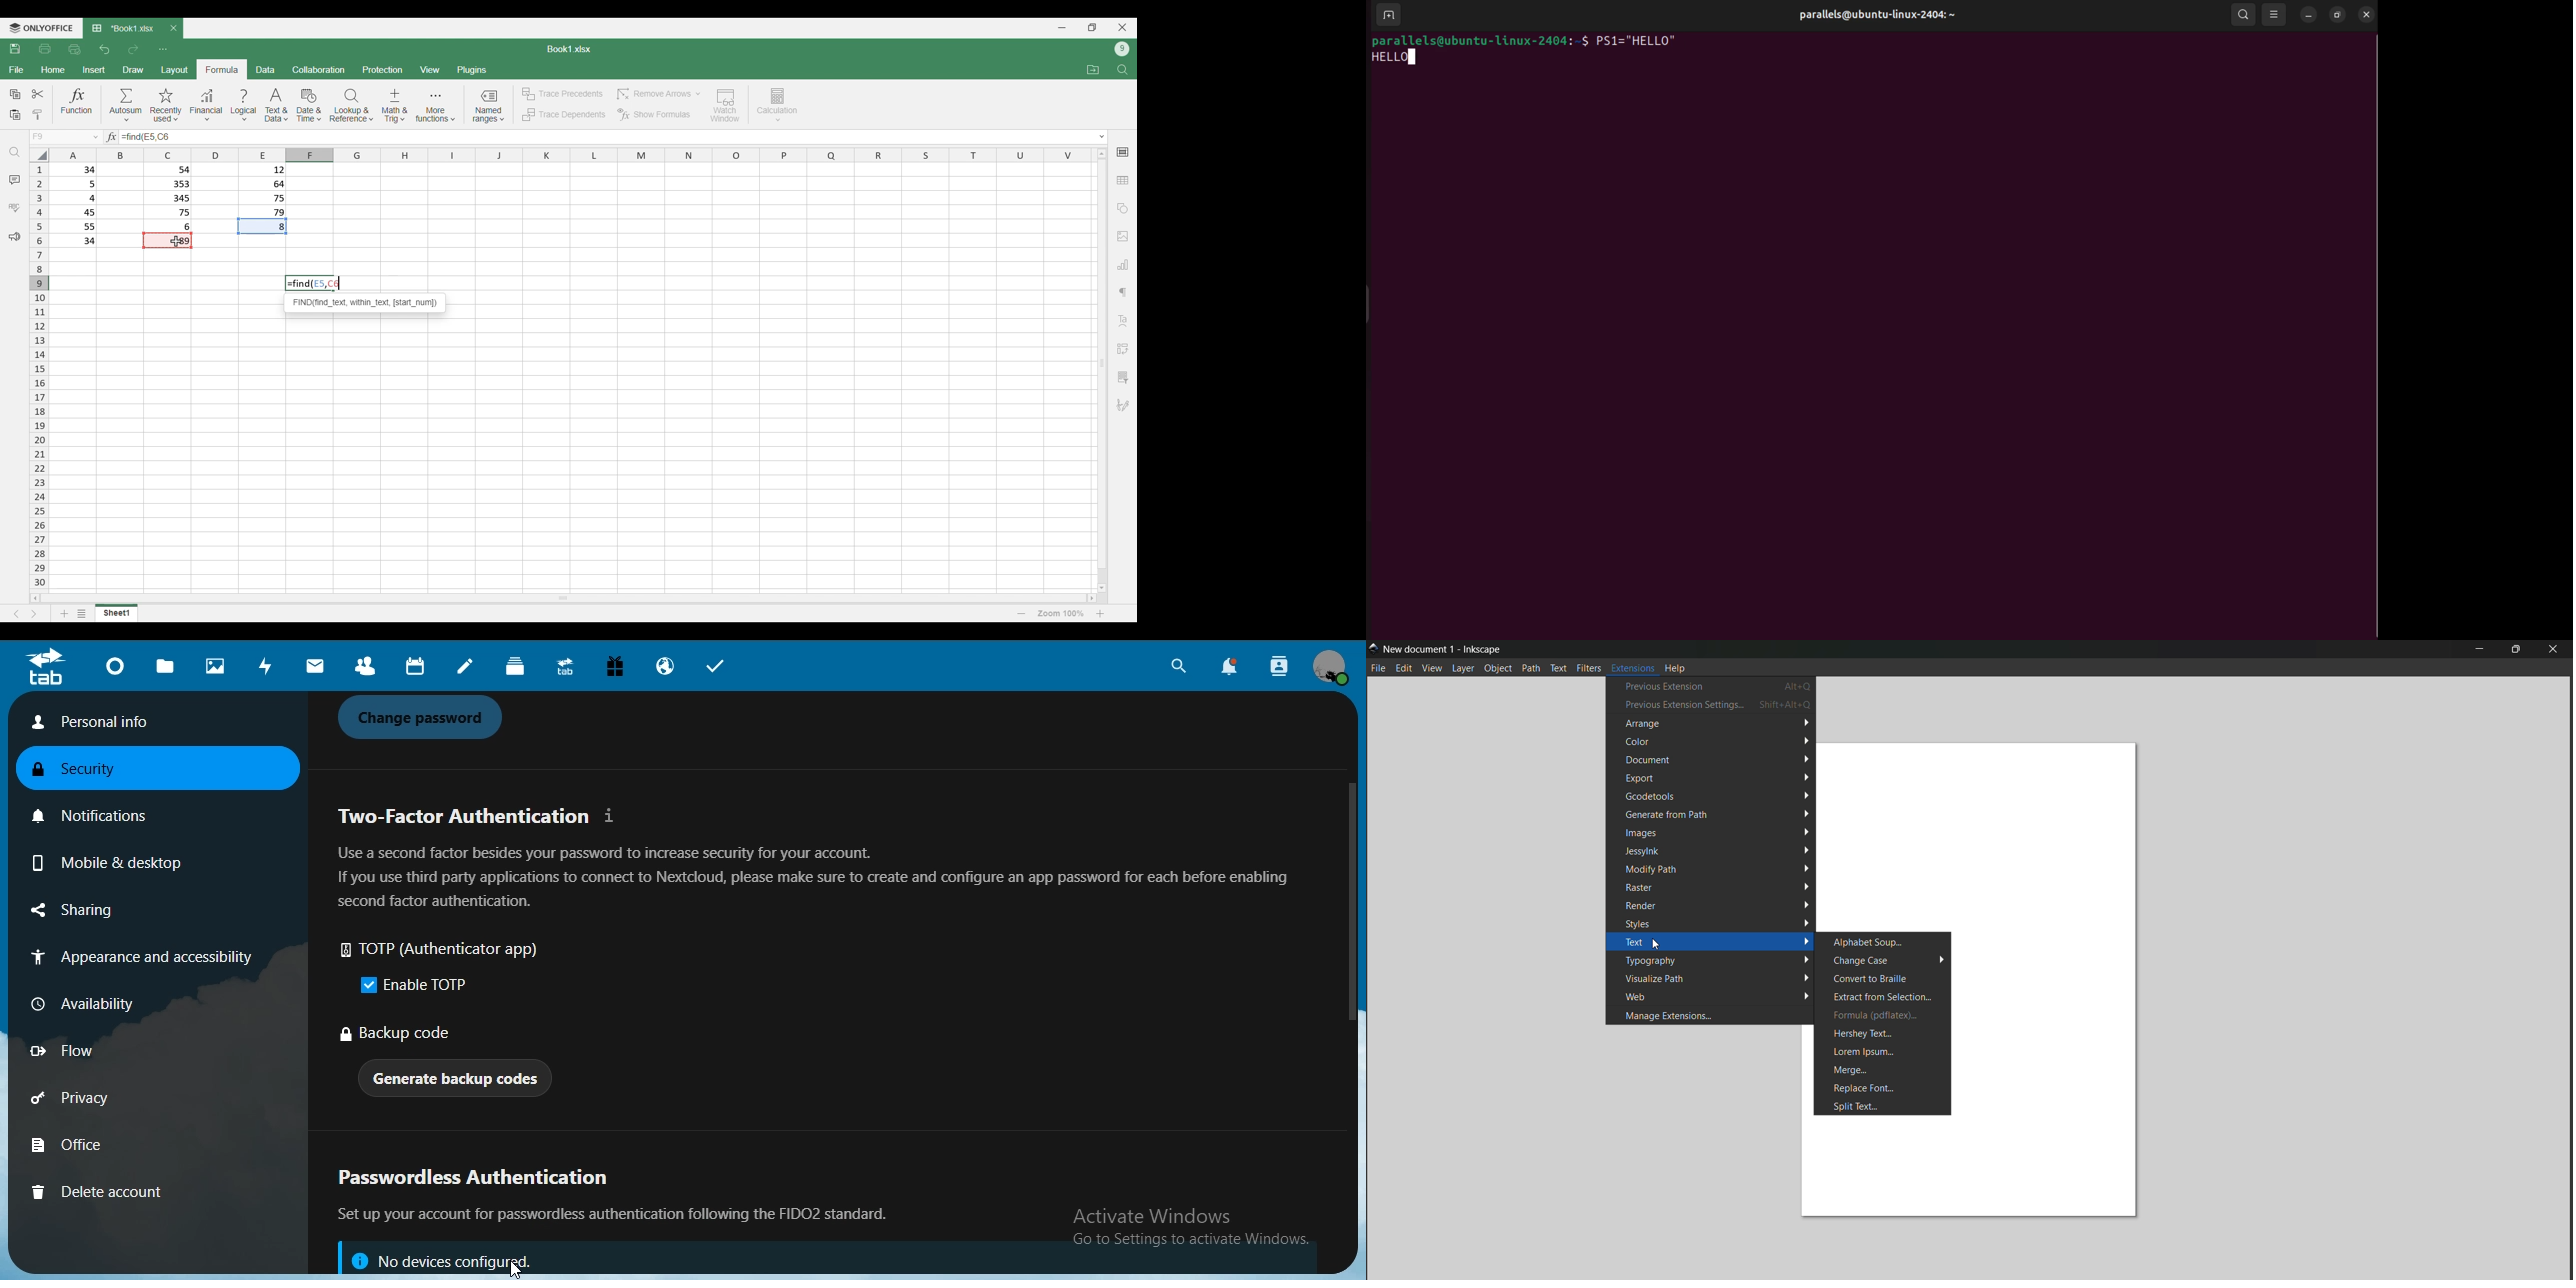 Image resolution: width=2576 pixels, height=1288 pixels. I want to click on cursor, so click(518, 1269).